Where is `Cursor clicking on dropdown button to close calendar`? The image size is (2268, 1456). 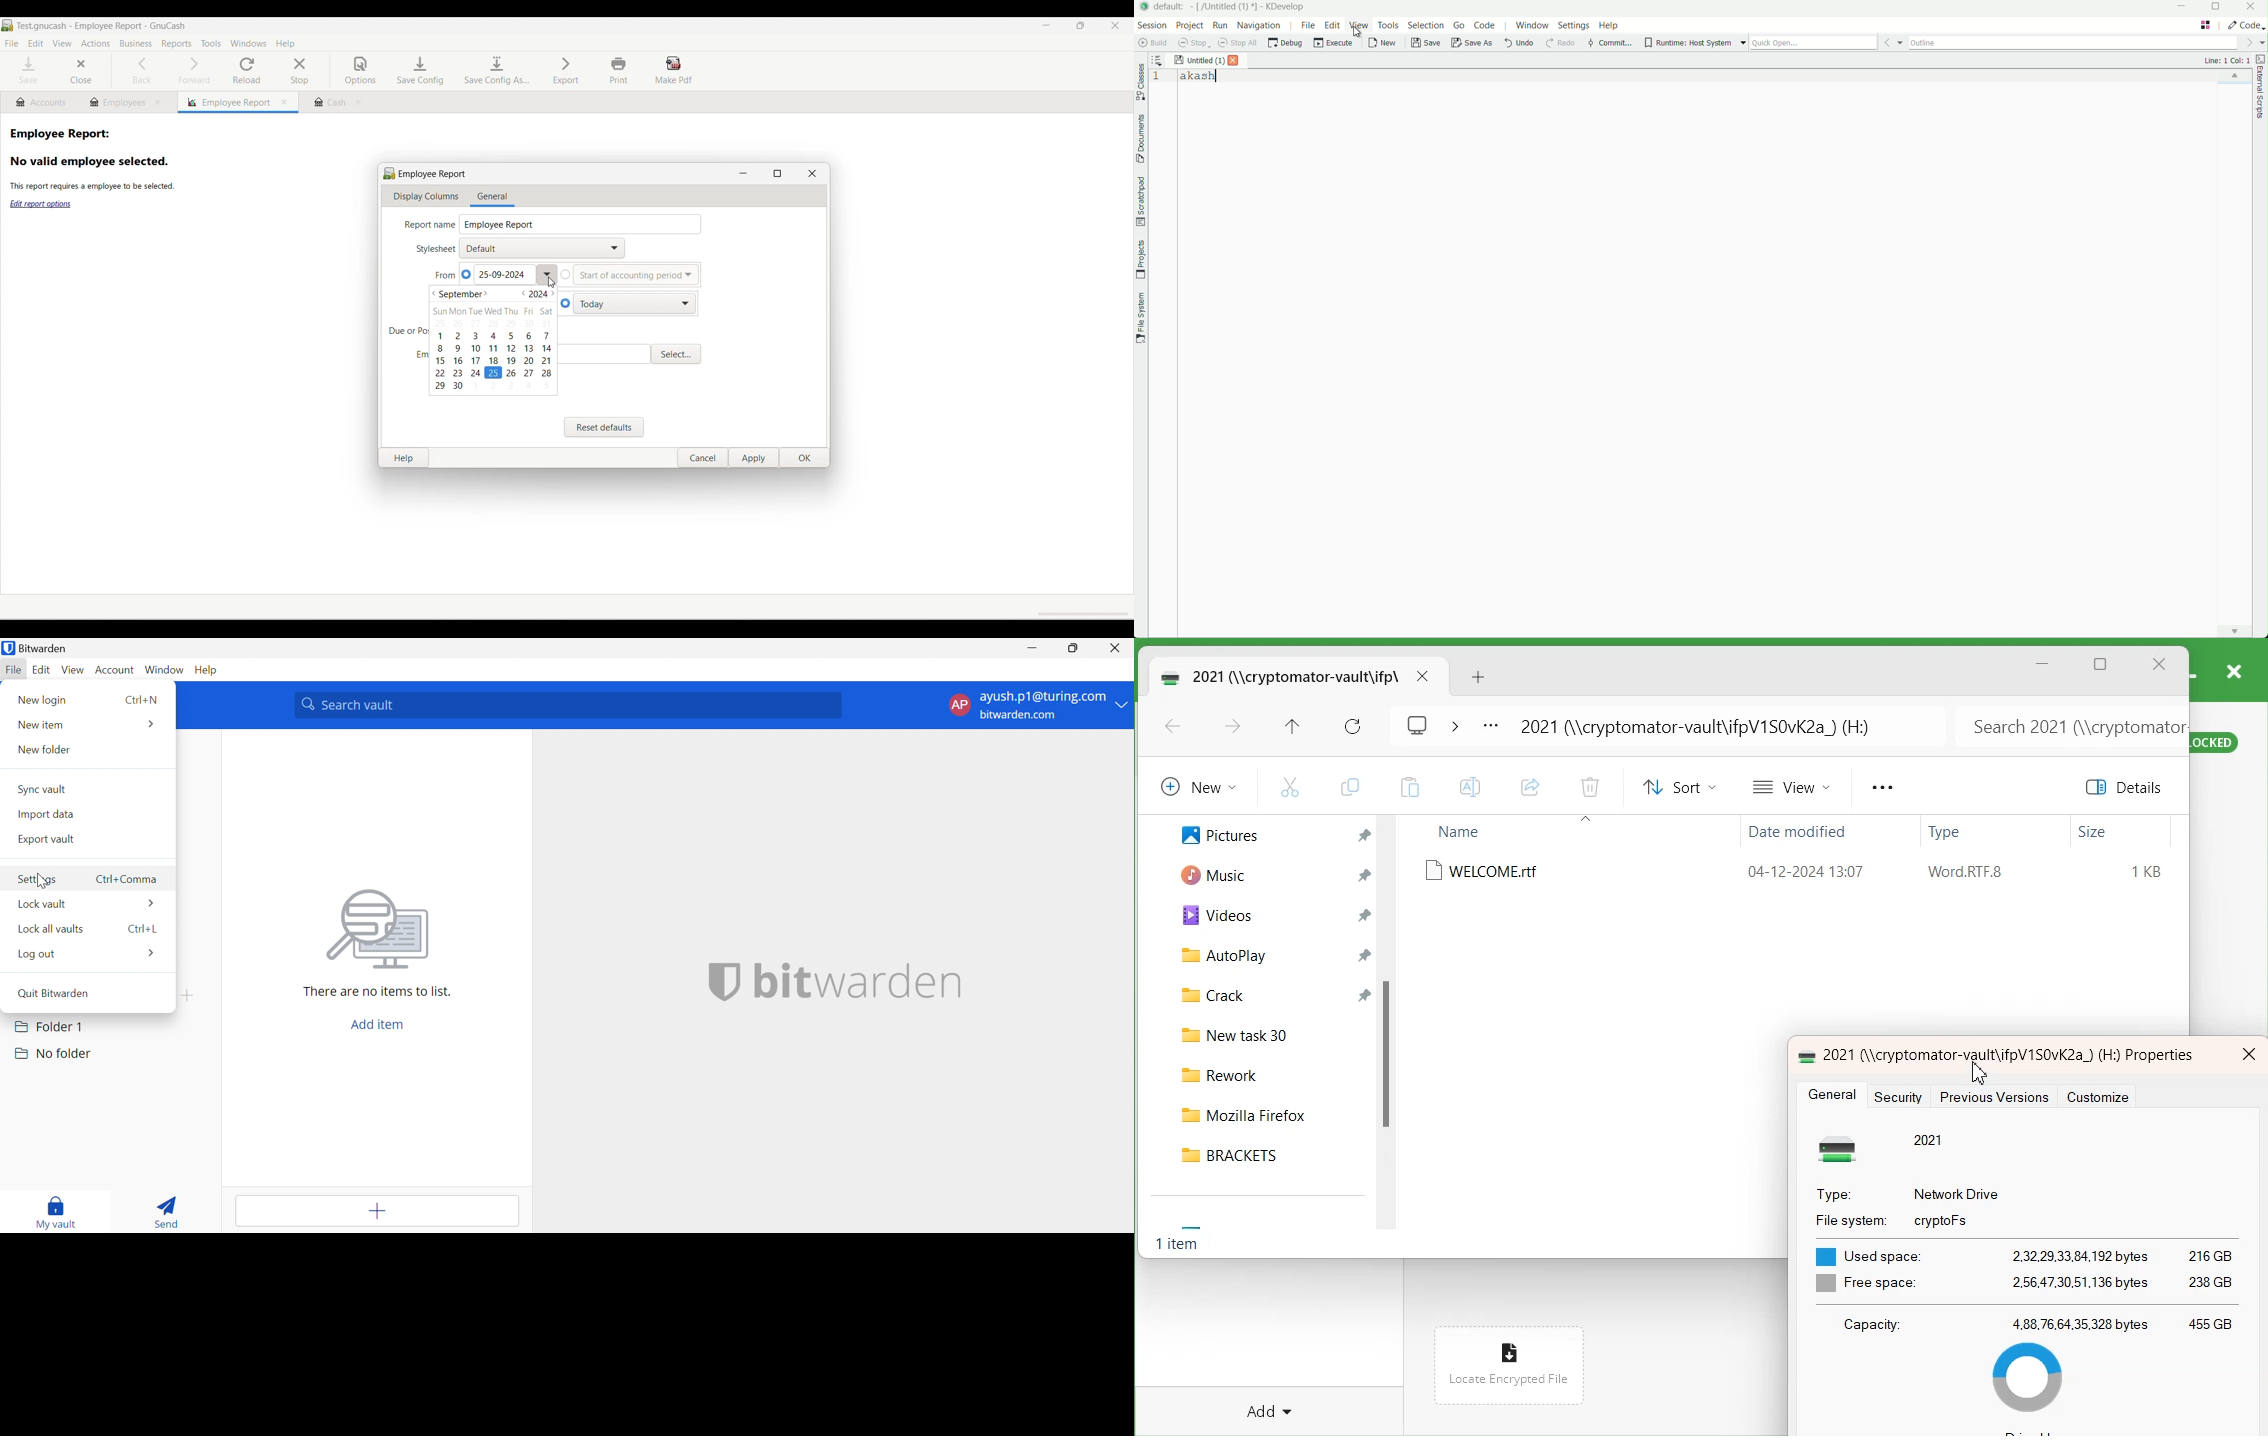 Cursor clicking on dropdown button to close calendar is located at coordinates (552, 283).